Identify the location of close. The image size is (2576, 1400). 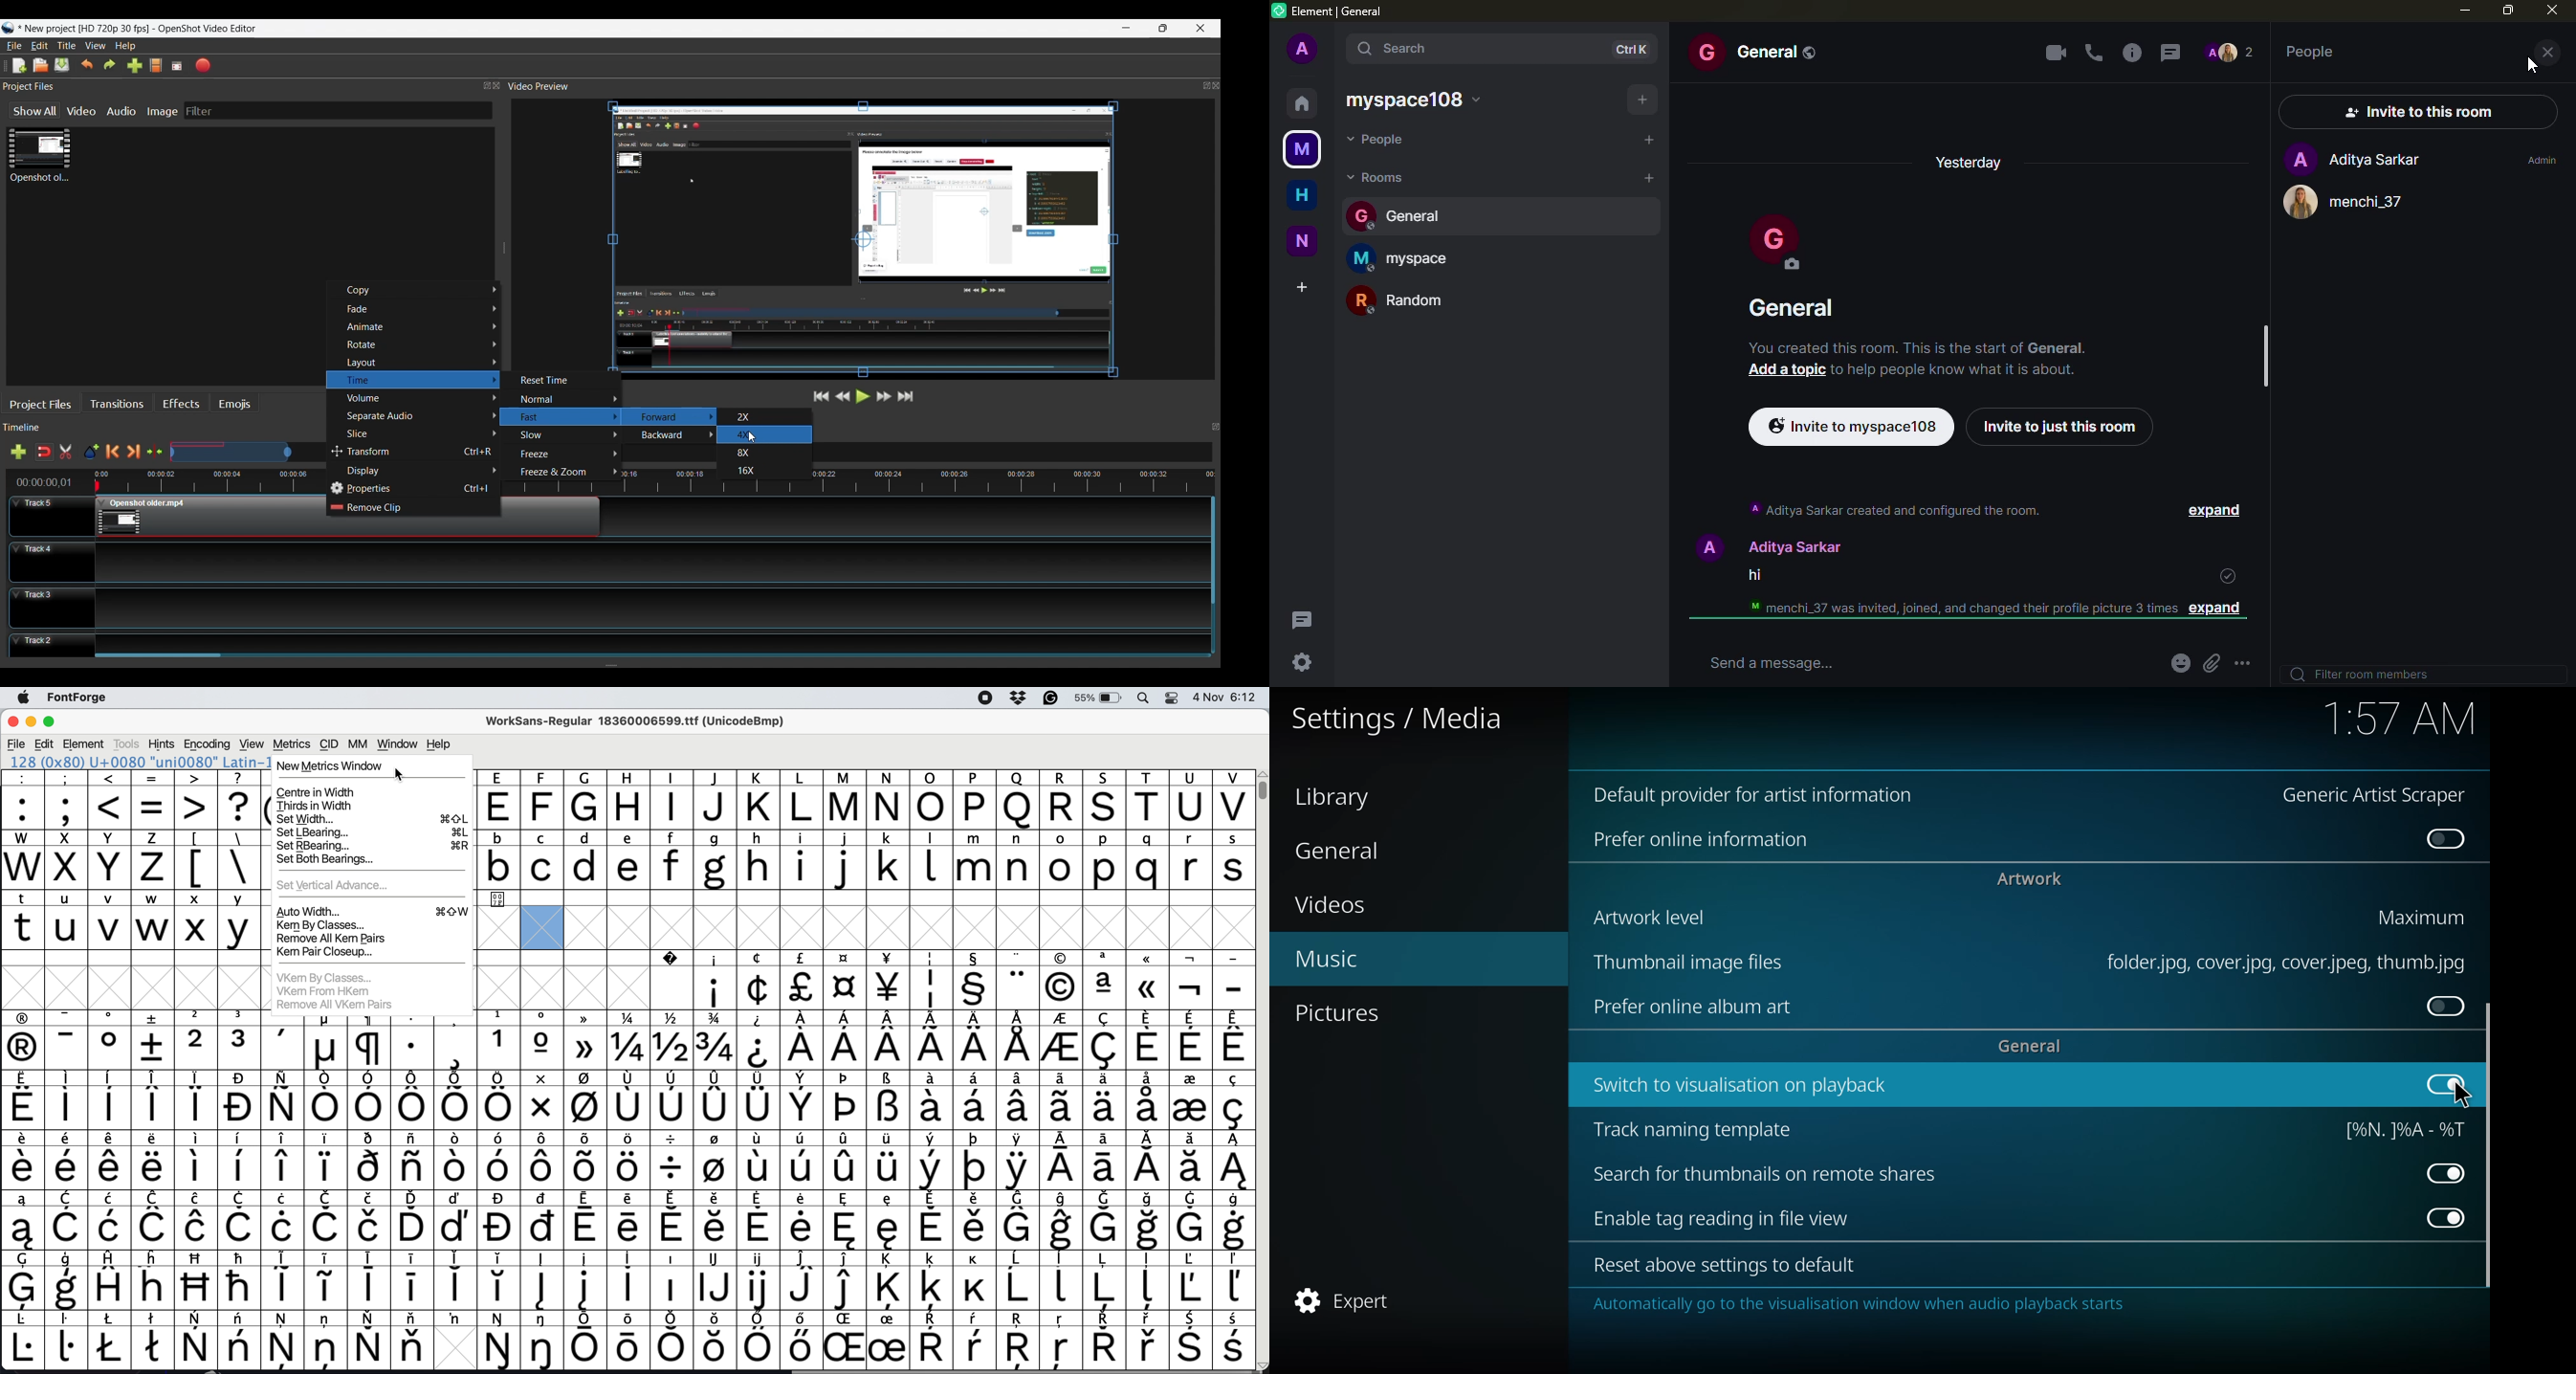
(2546, 53).